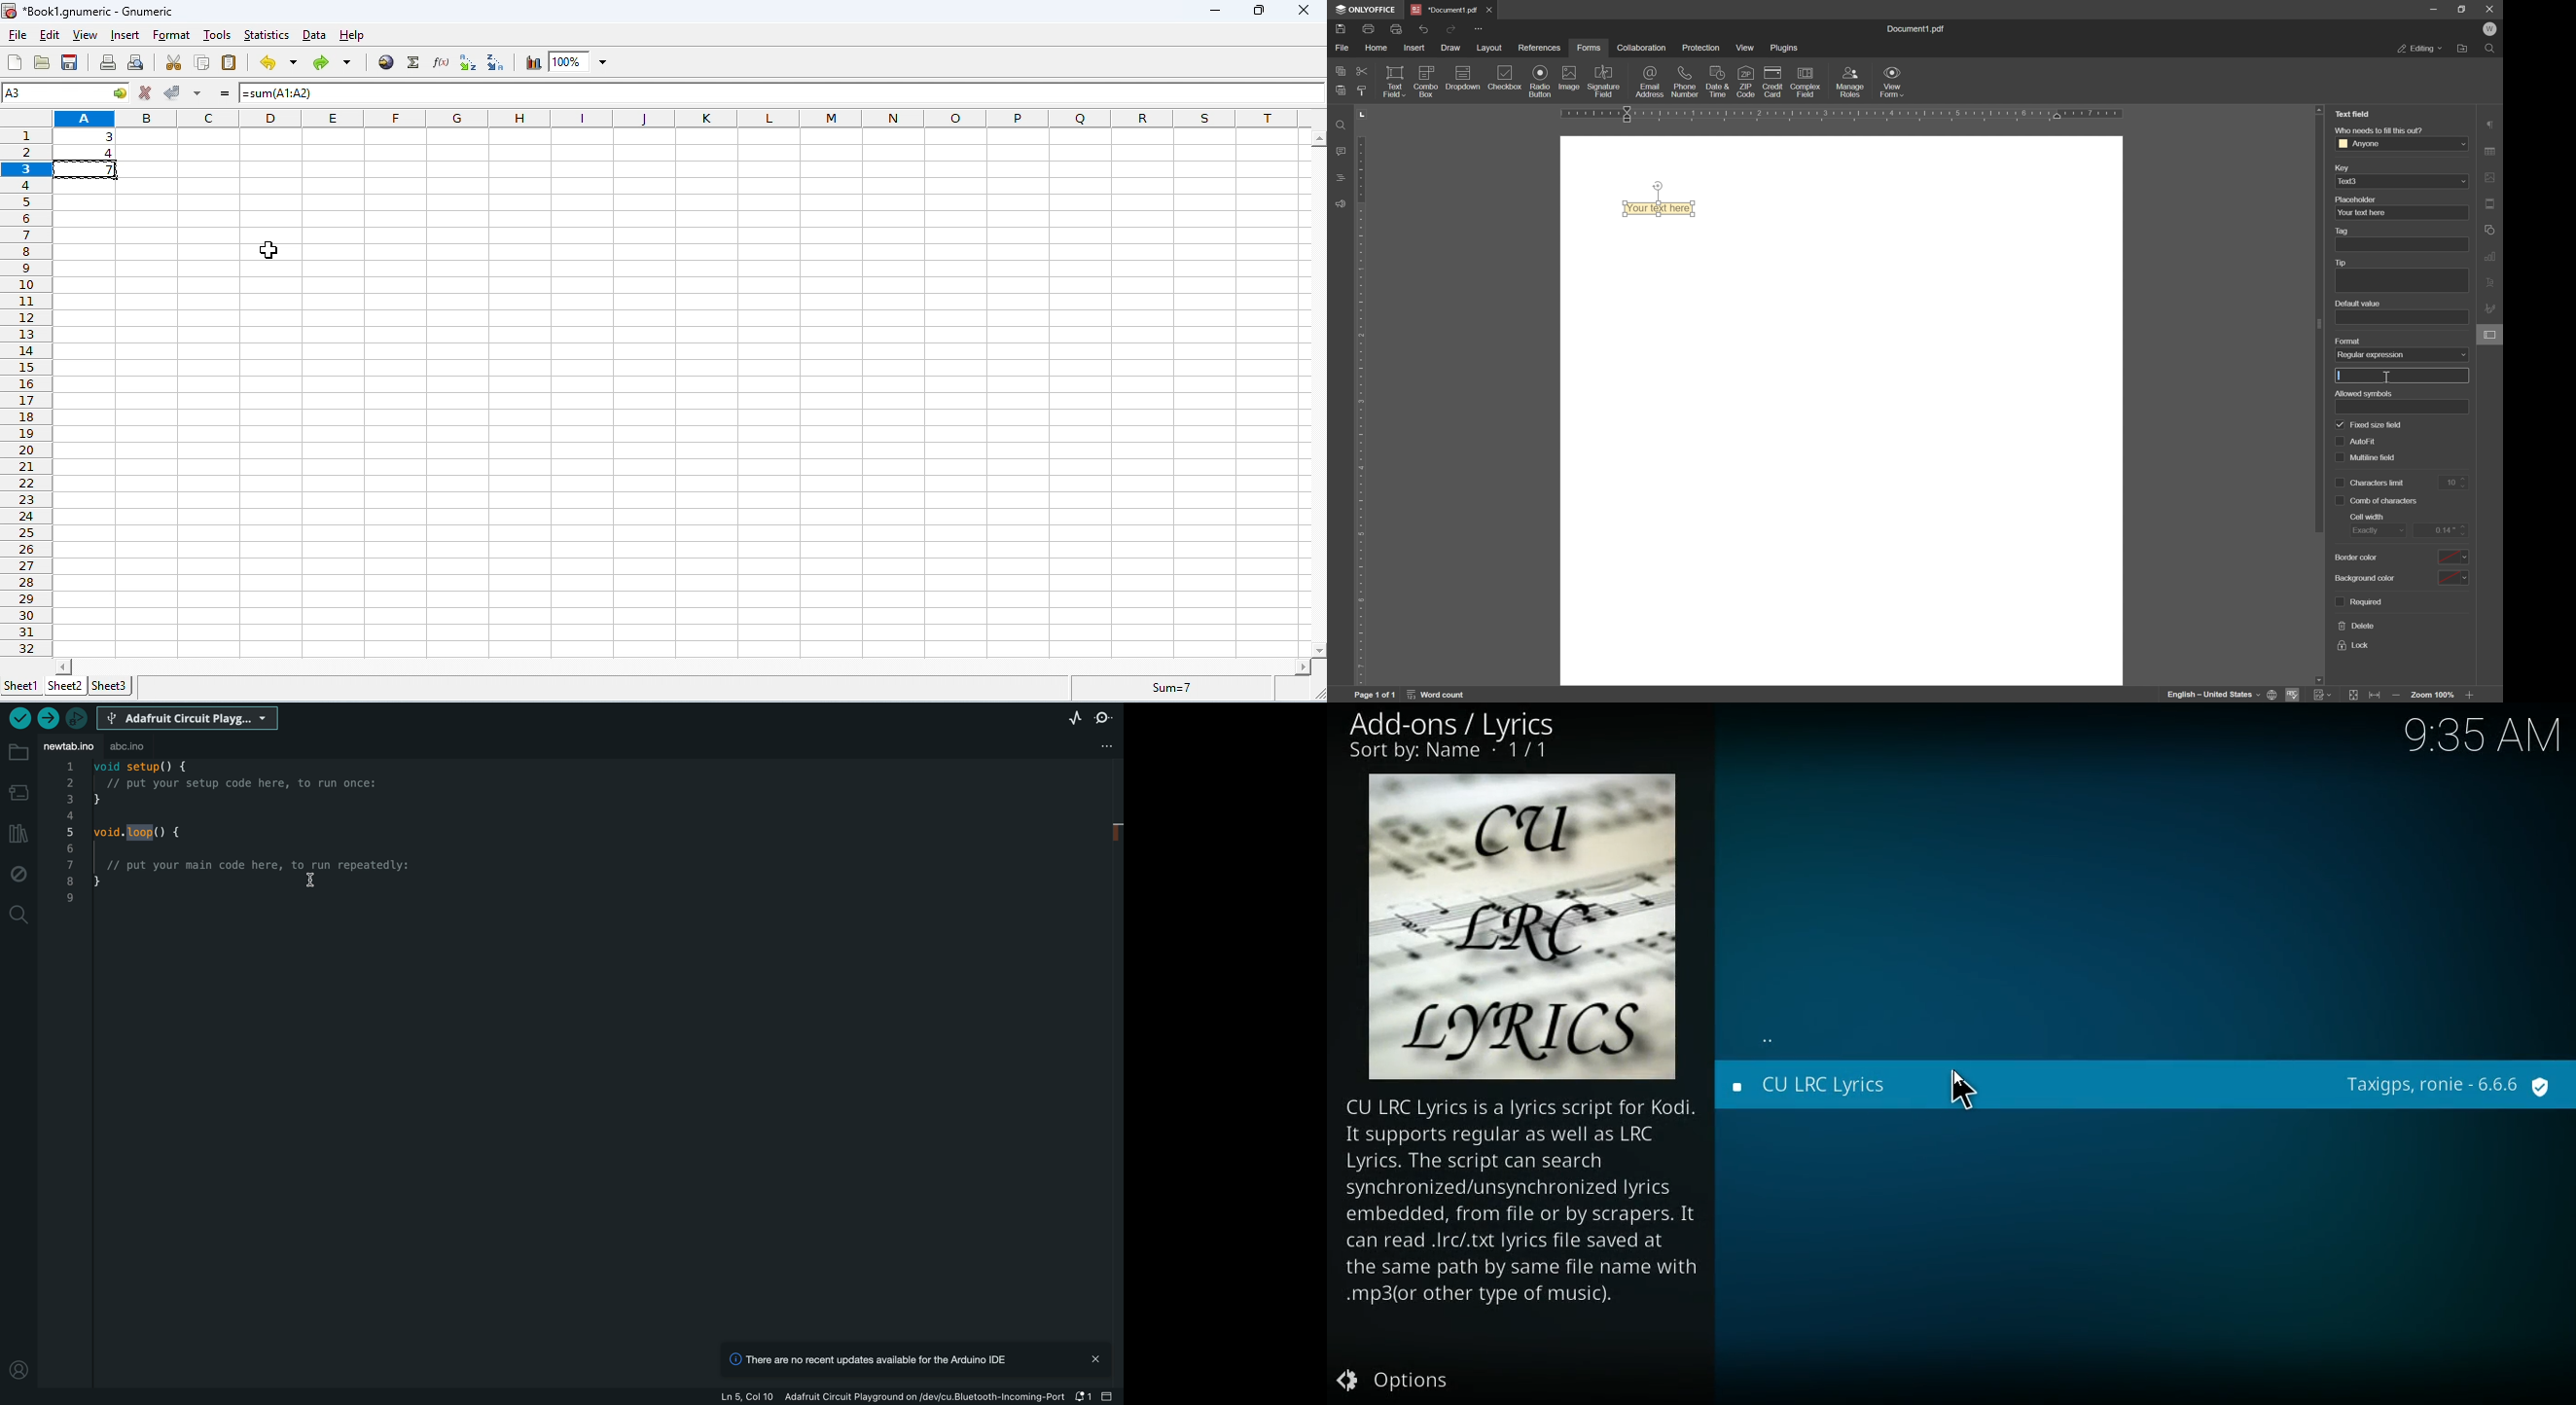 The image size is (2576, 1428). What do you see at coordinates (1506, 78) in the screenshot?
I see `checkbox` at bounding box center [1506, 78].